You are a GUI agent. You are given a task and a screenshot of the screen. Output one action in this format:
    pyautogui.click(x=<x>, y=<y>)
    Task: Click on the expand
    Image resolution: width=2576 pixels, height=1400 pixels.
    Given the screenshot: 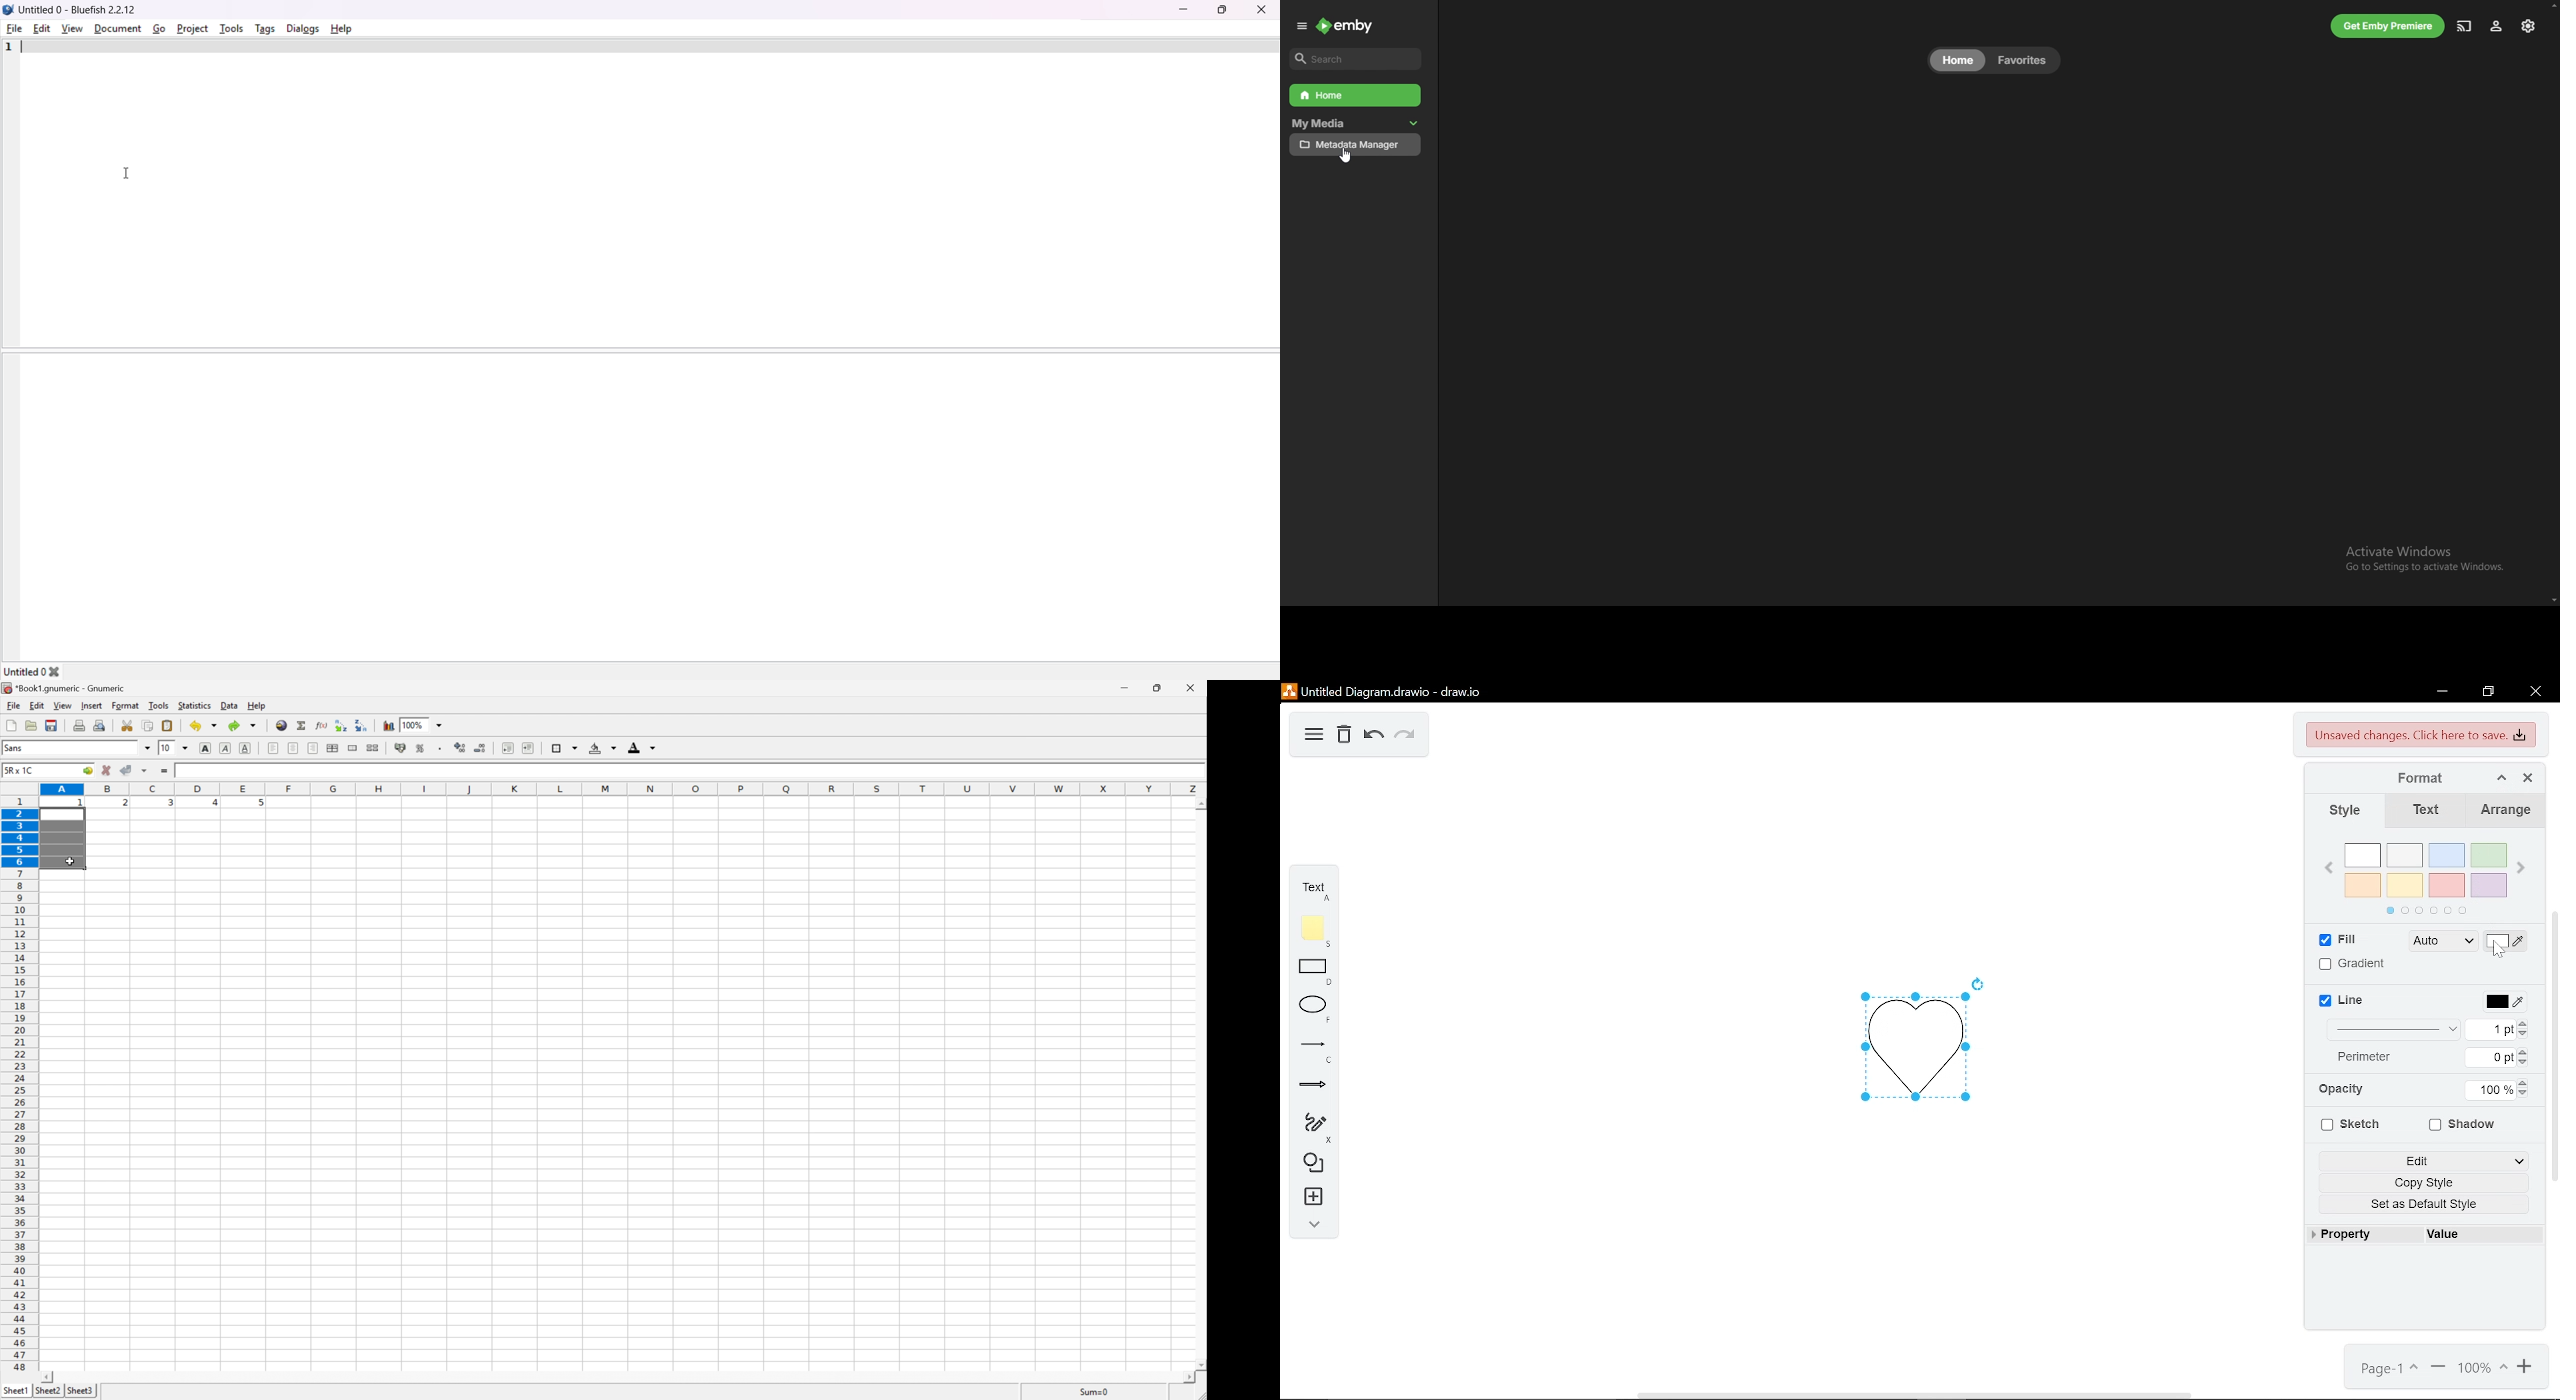 What is the action you would take?
    pyautogui.click(x=1303, y=27)
    